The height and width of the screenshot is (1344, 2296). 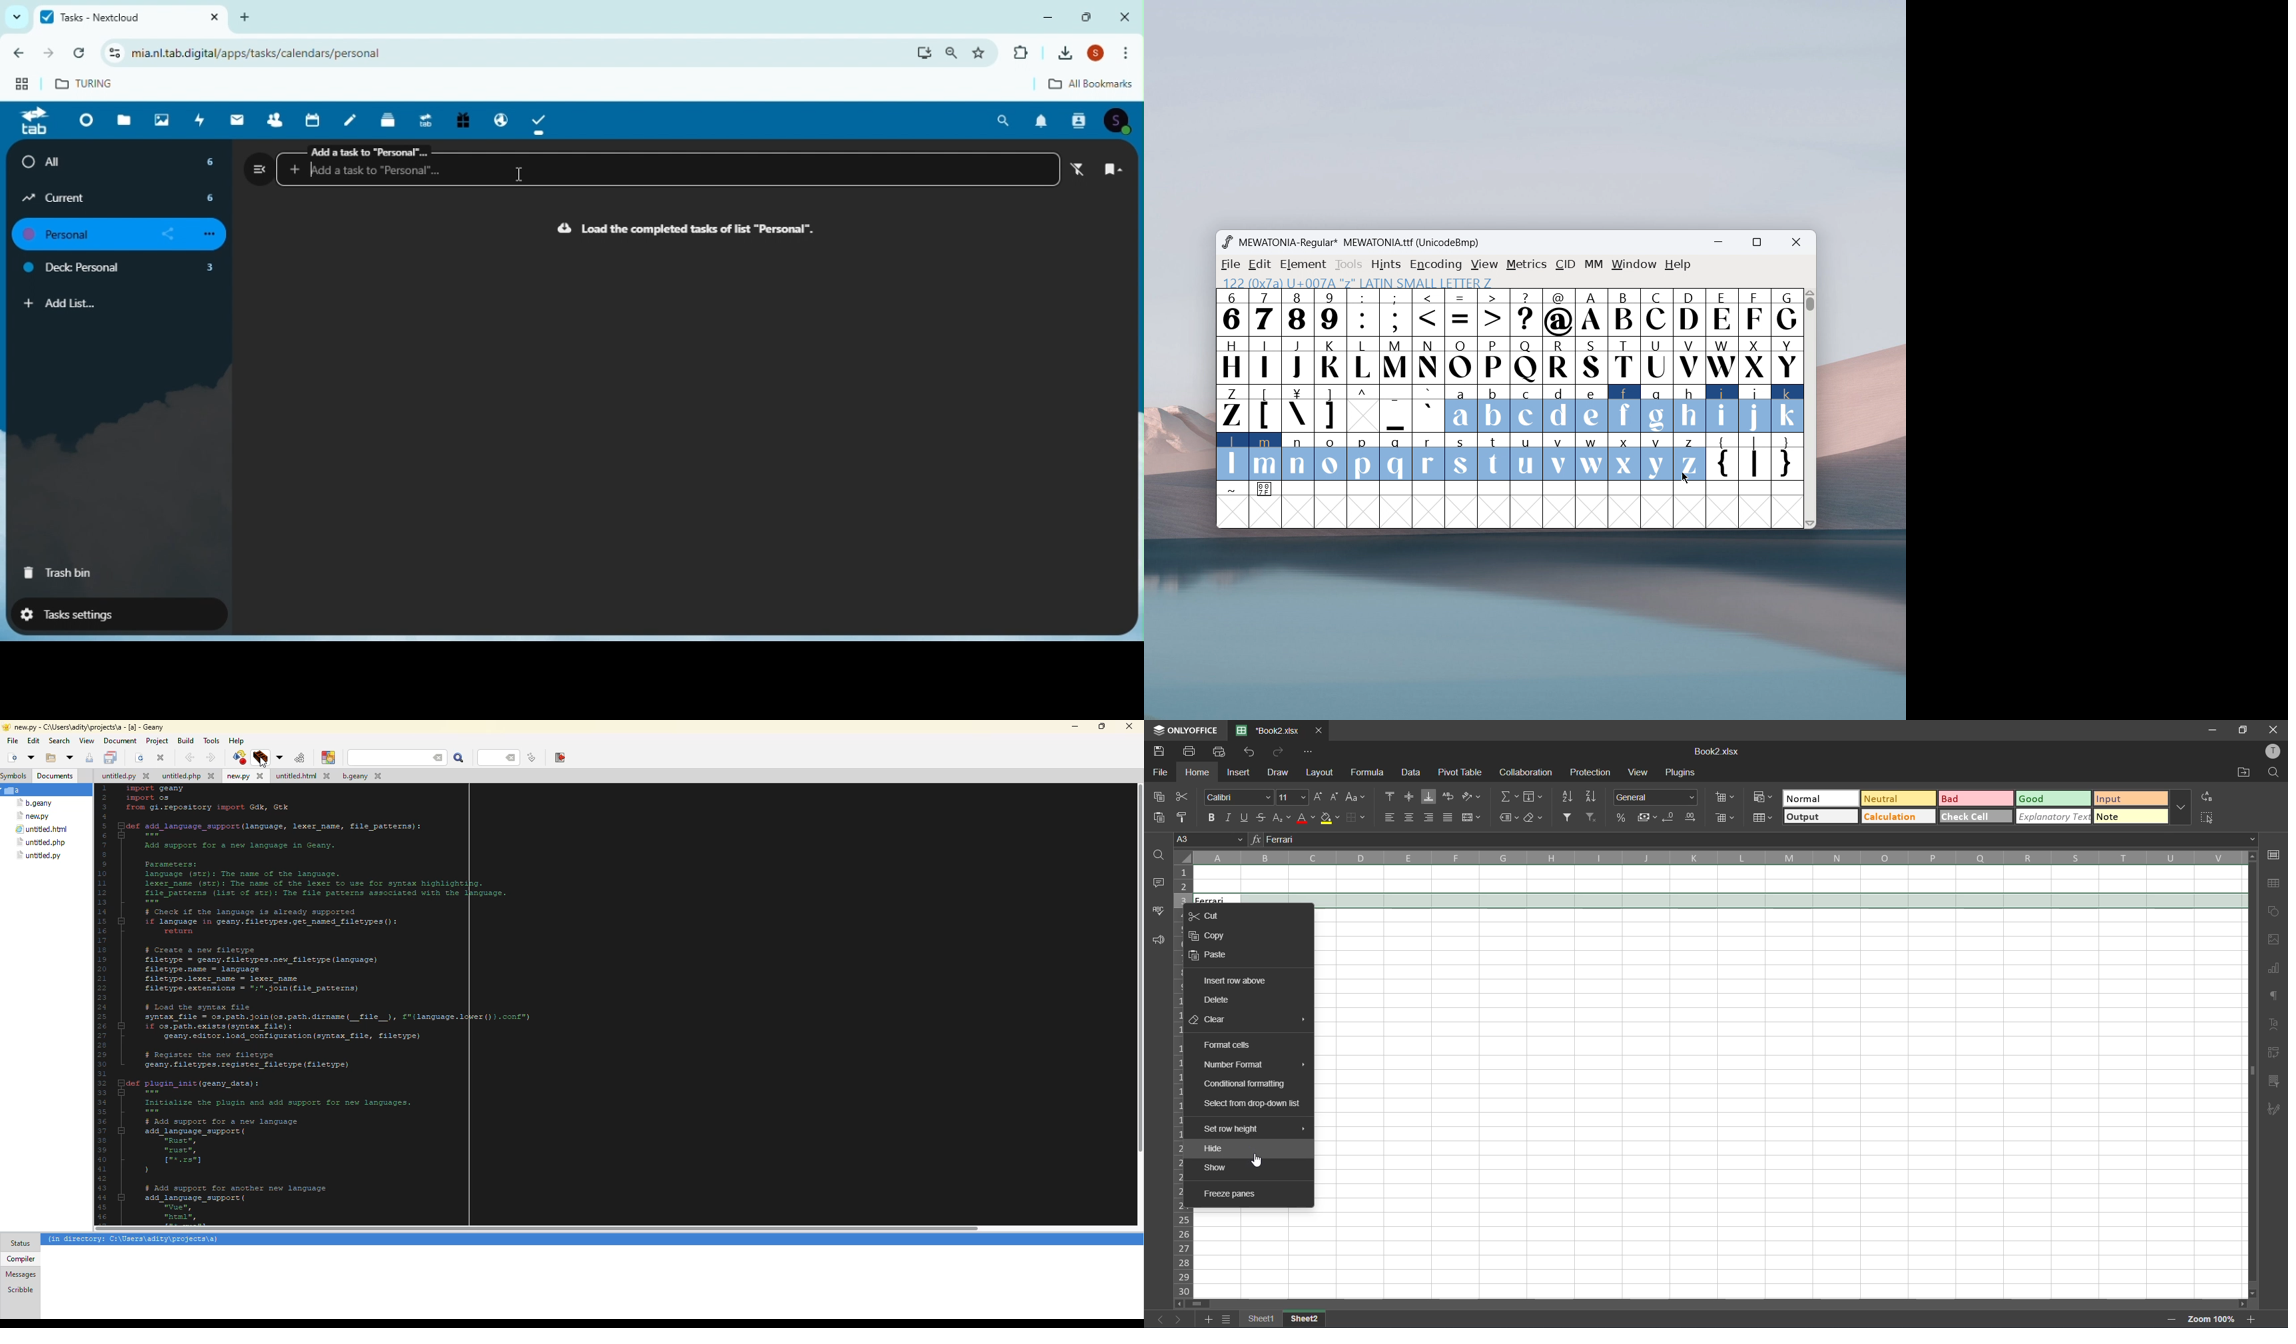 What do you see at coordinates (1527, 313) in the screenshot?
I see `?` at bounding box center [1527, 313].